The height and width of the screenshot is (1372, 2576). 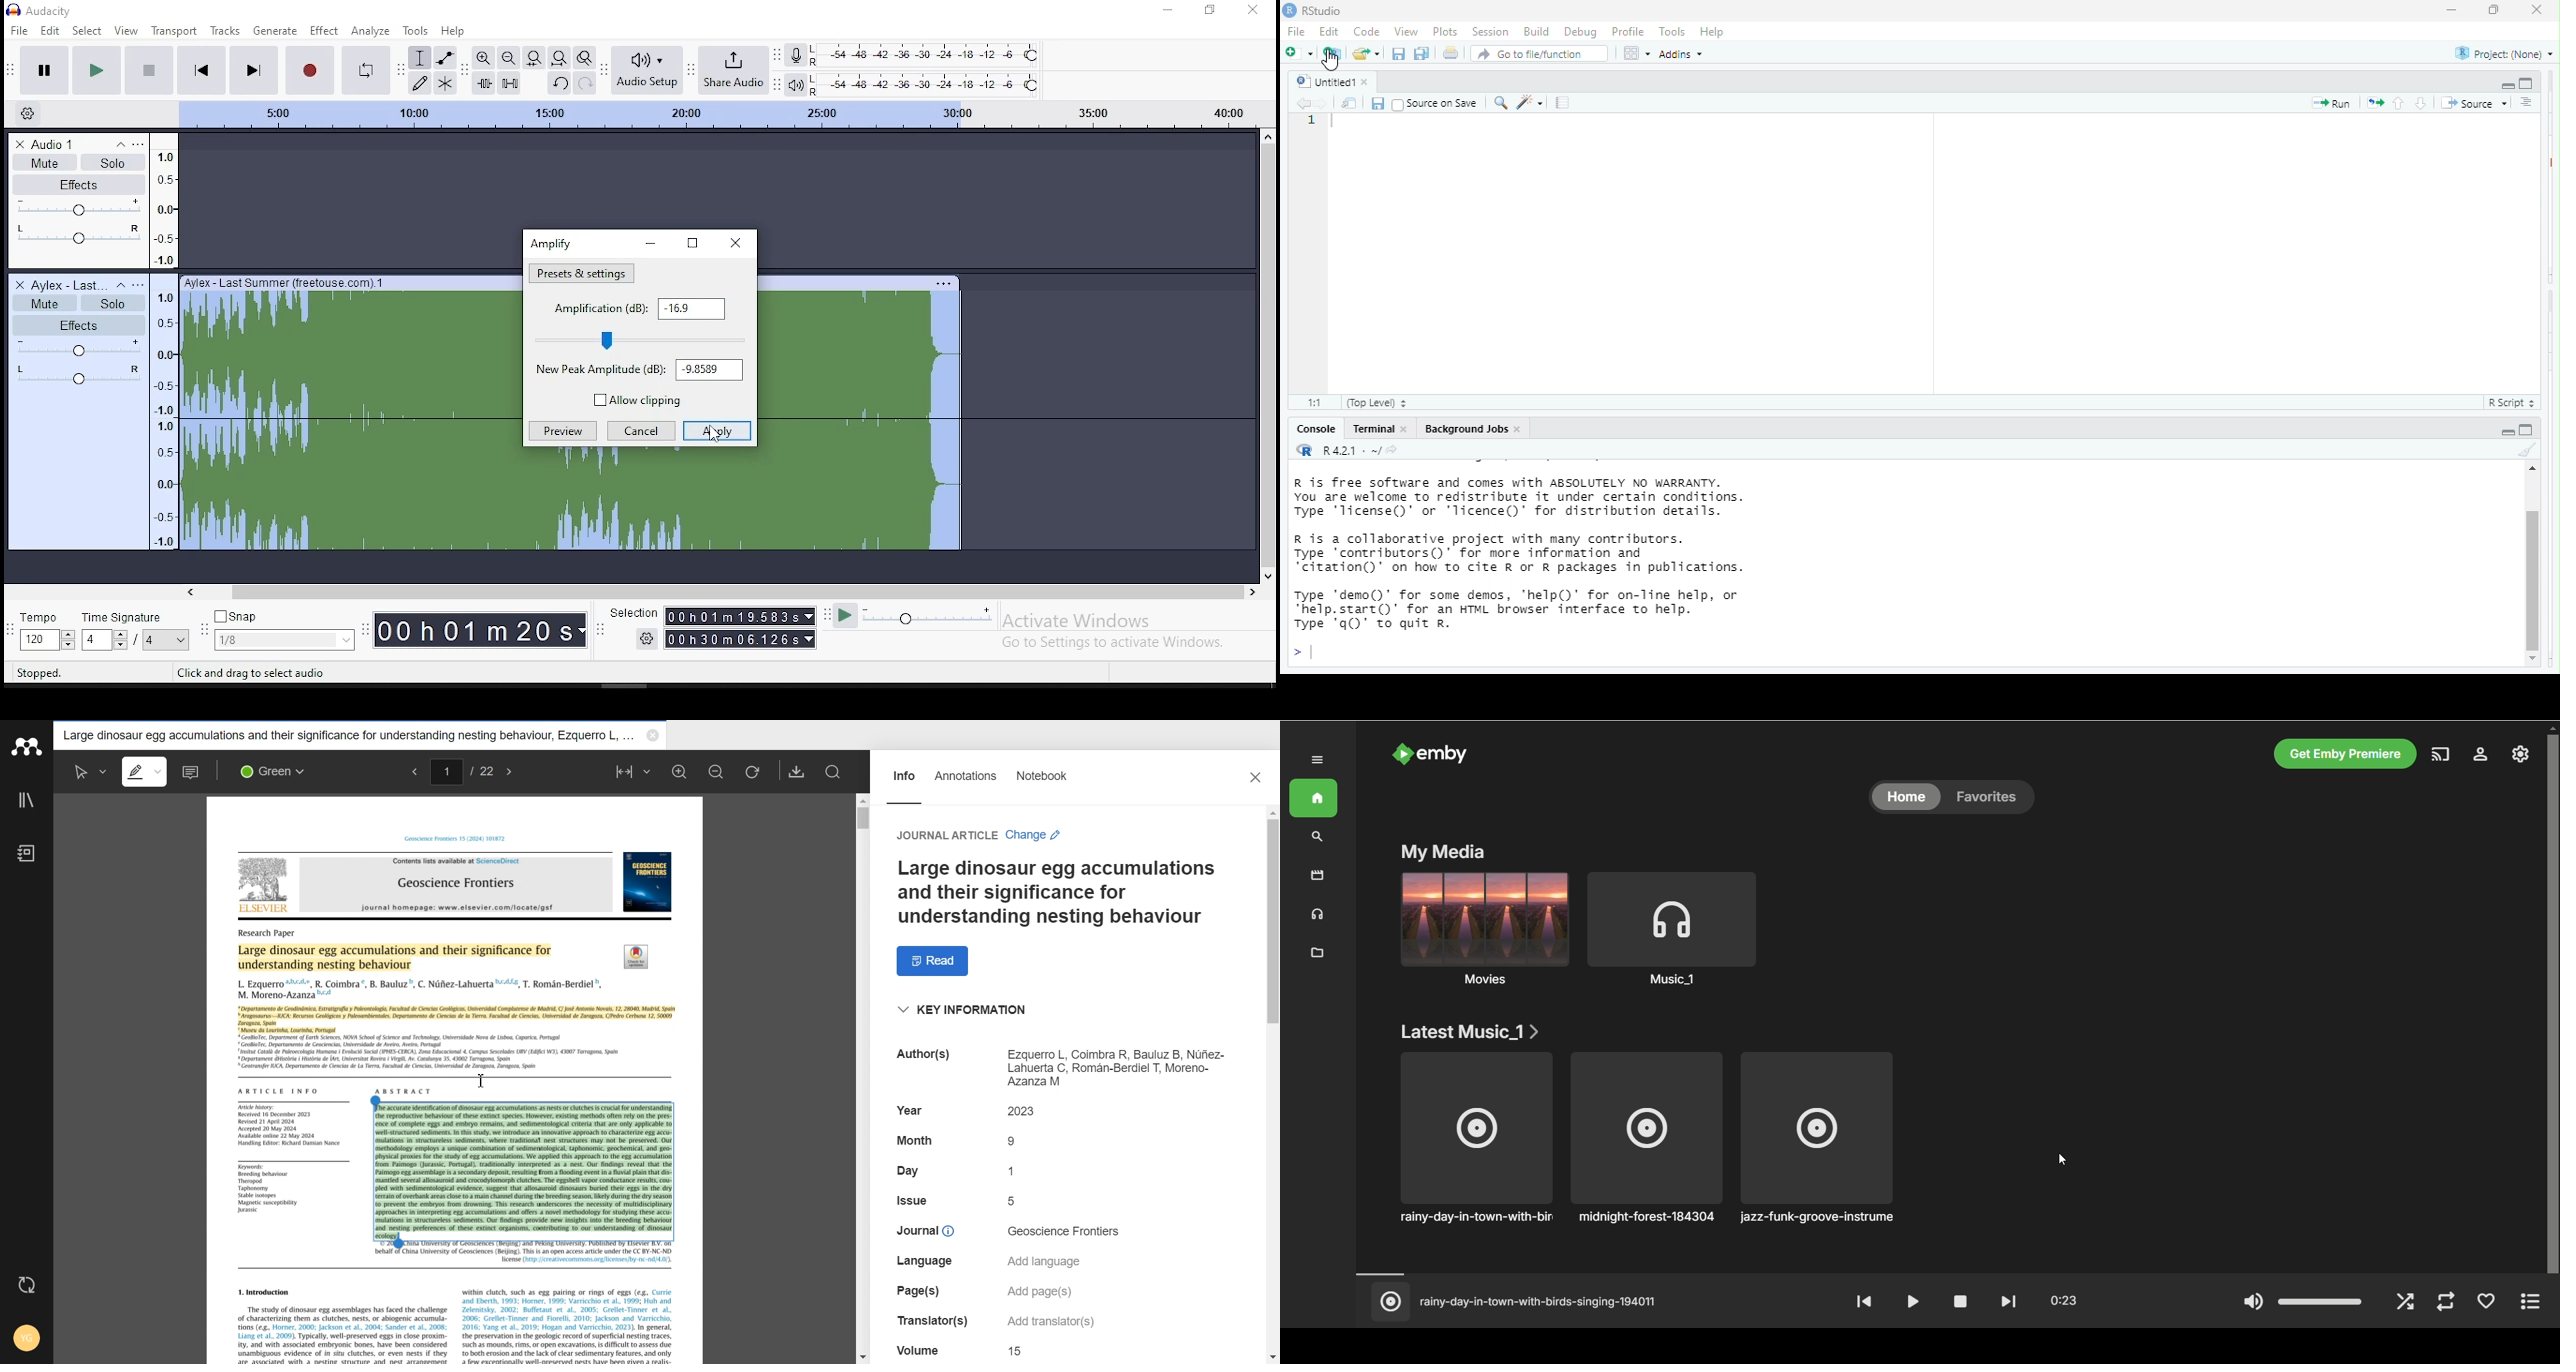 I want to click on mute, so click(x=43, y=302).